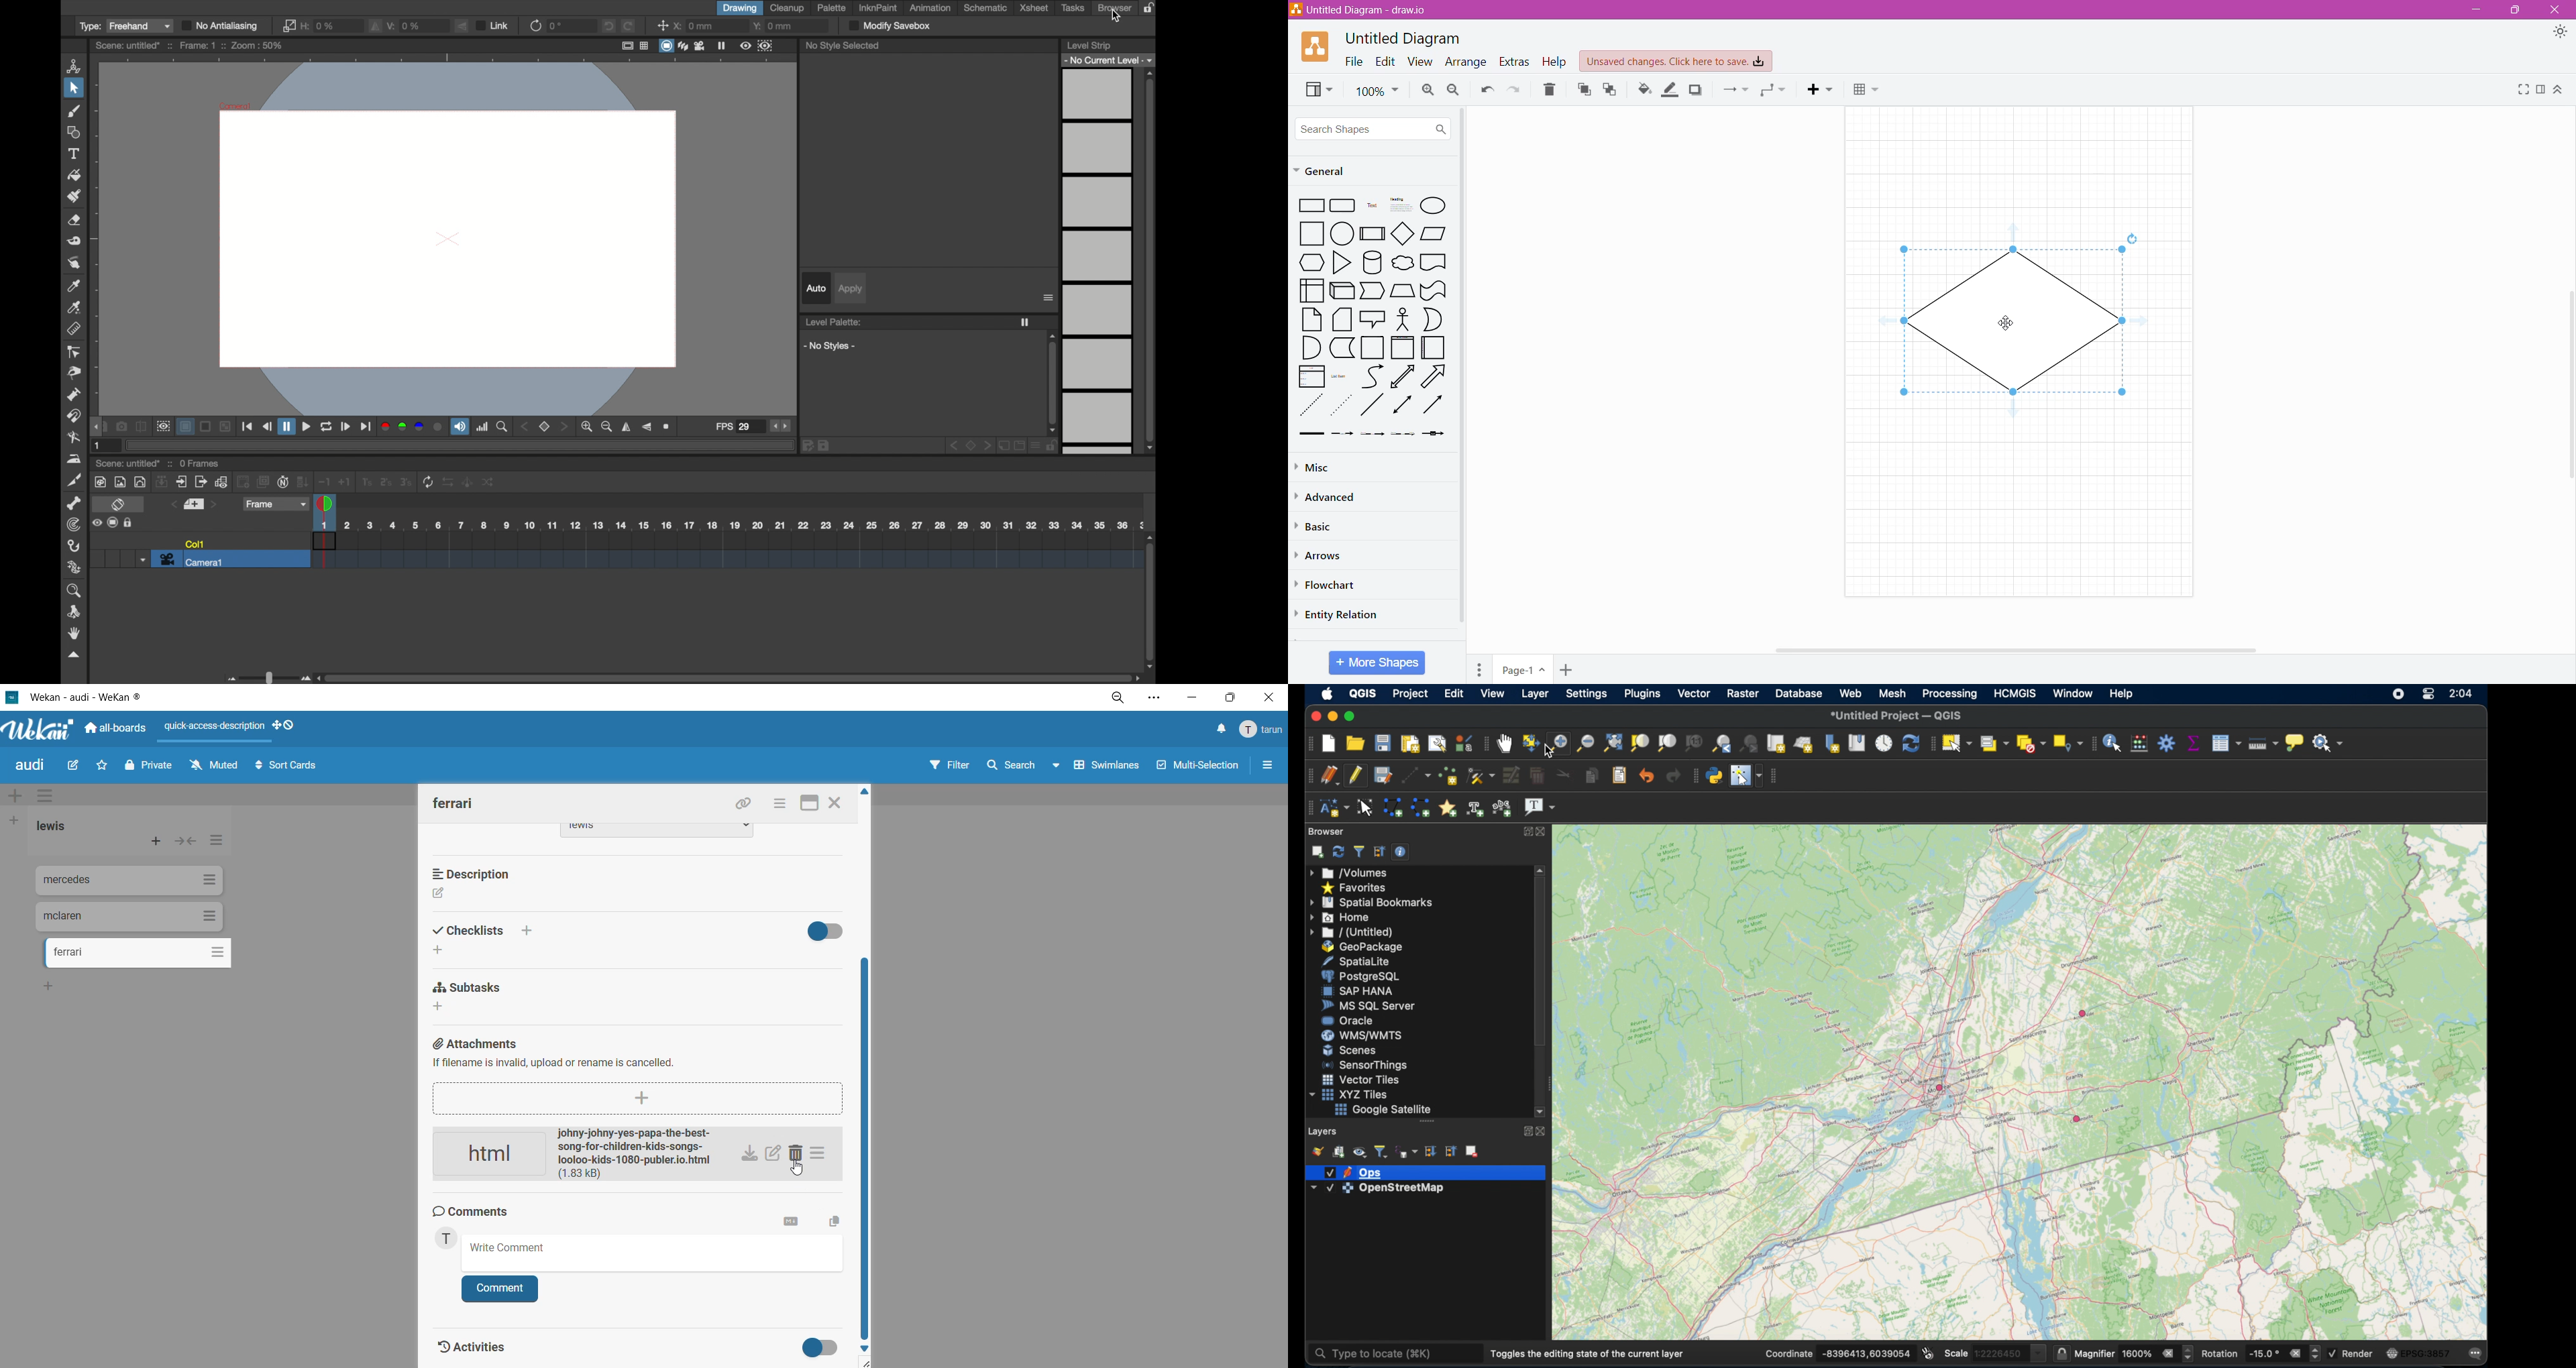 The width and height of the screenshot is (2576, 1372). What do you see at coordinates (1671, 776) in the screenshot?
I see `redo` at bounding box center [1671, 776].